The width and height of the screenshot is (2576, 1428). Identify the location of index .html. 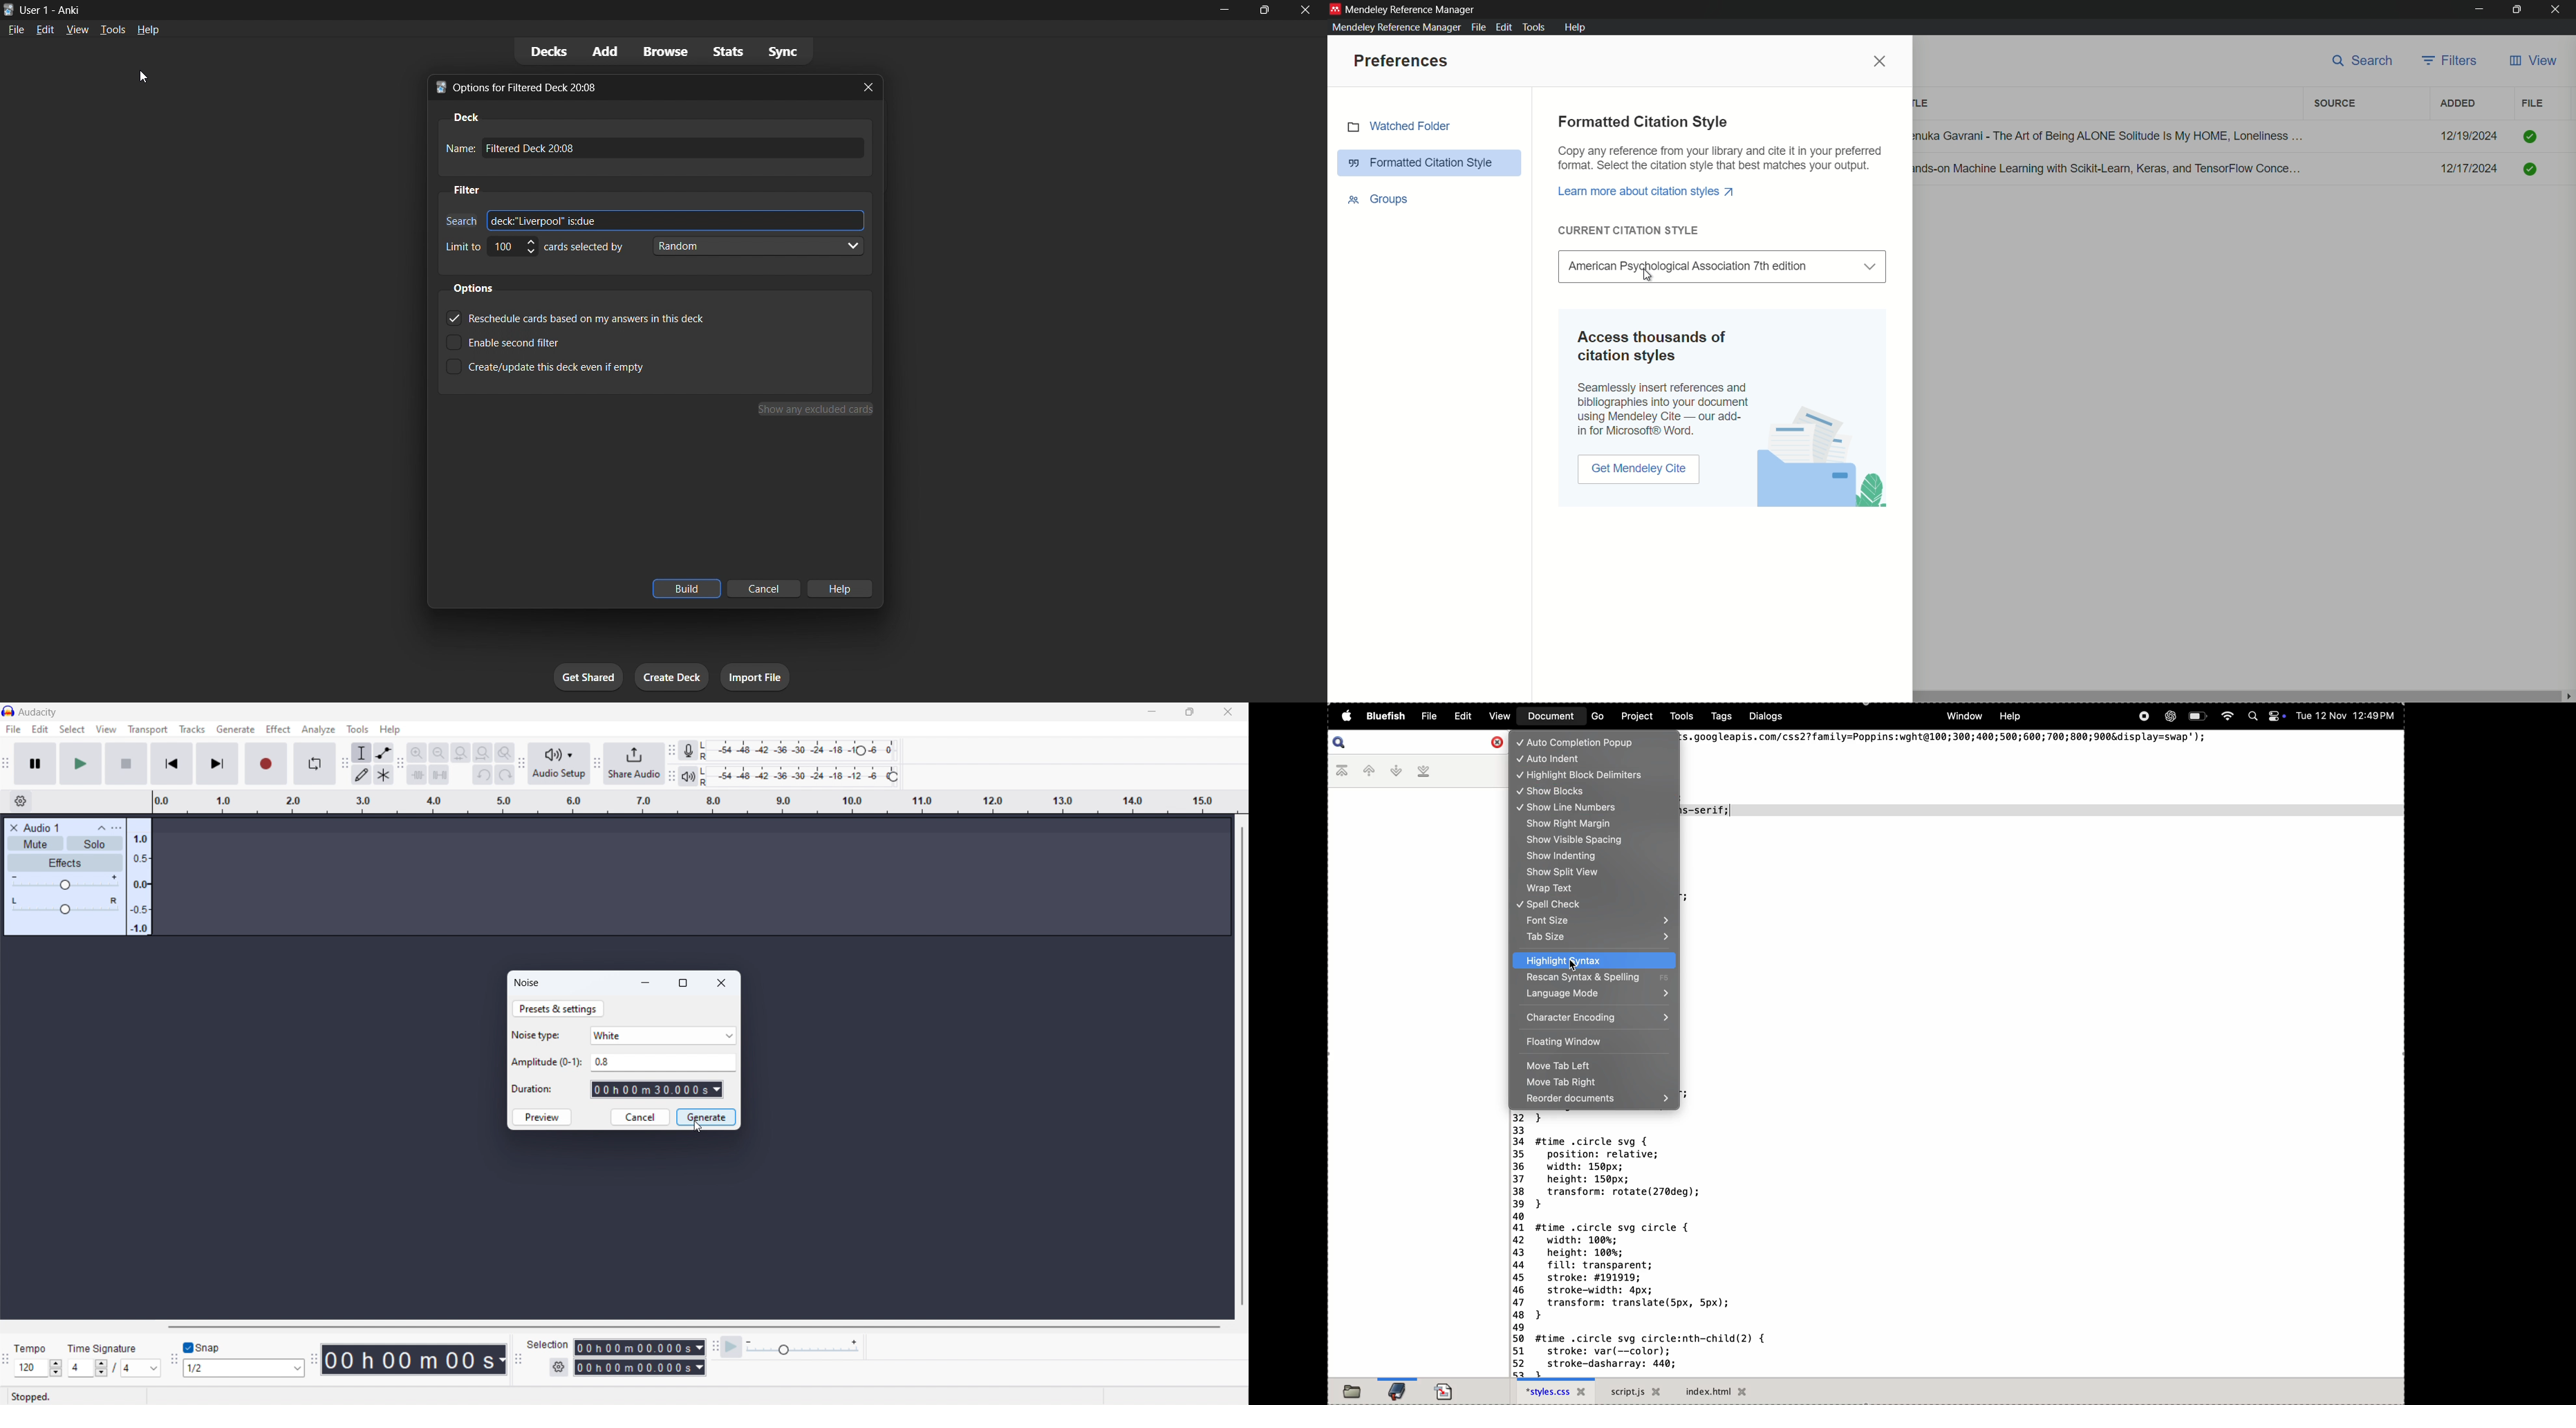
(1725, 1391).